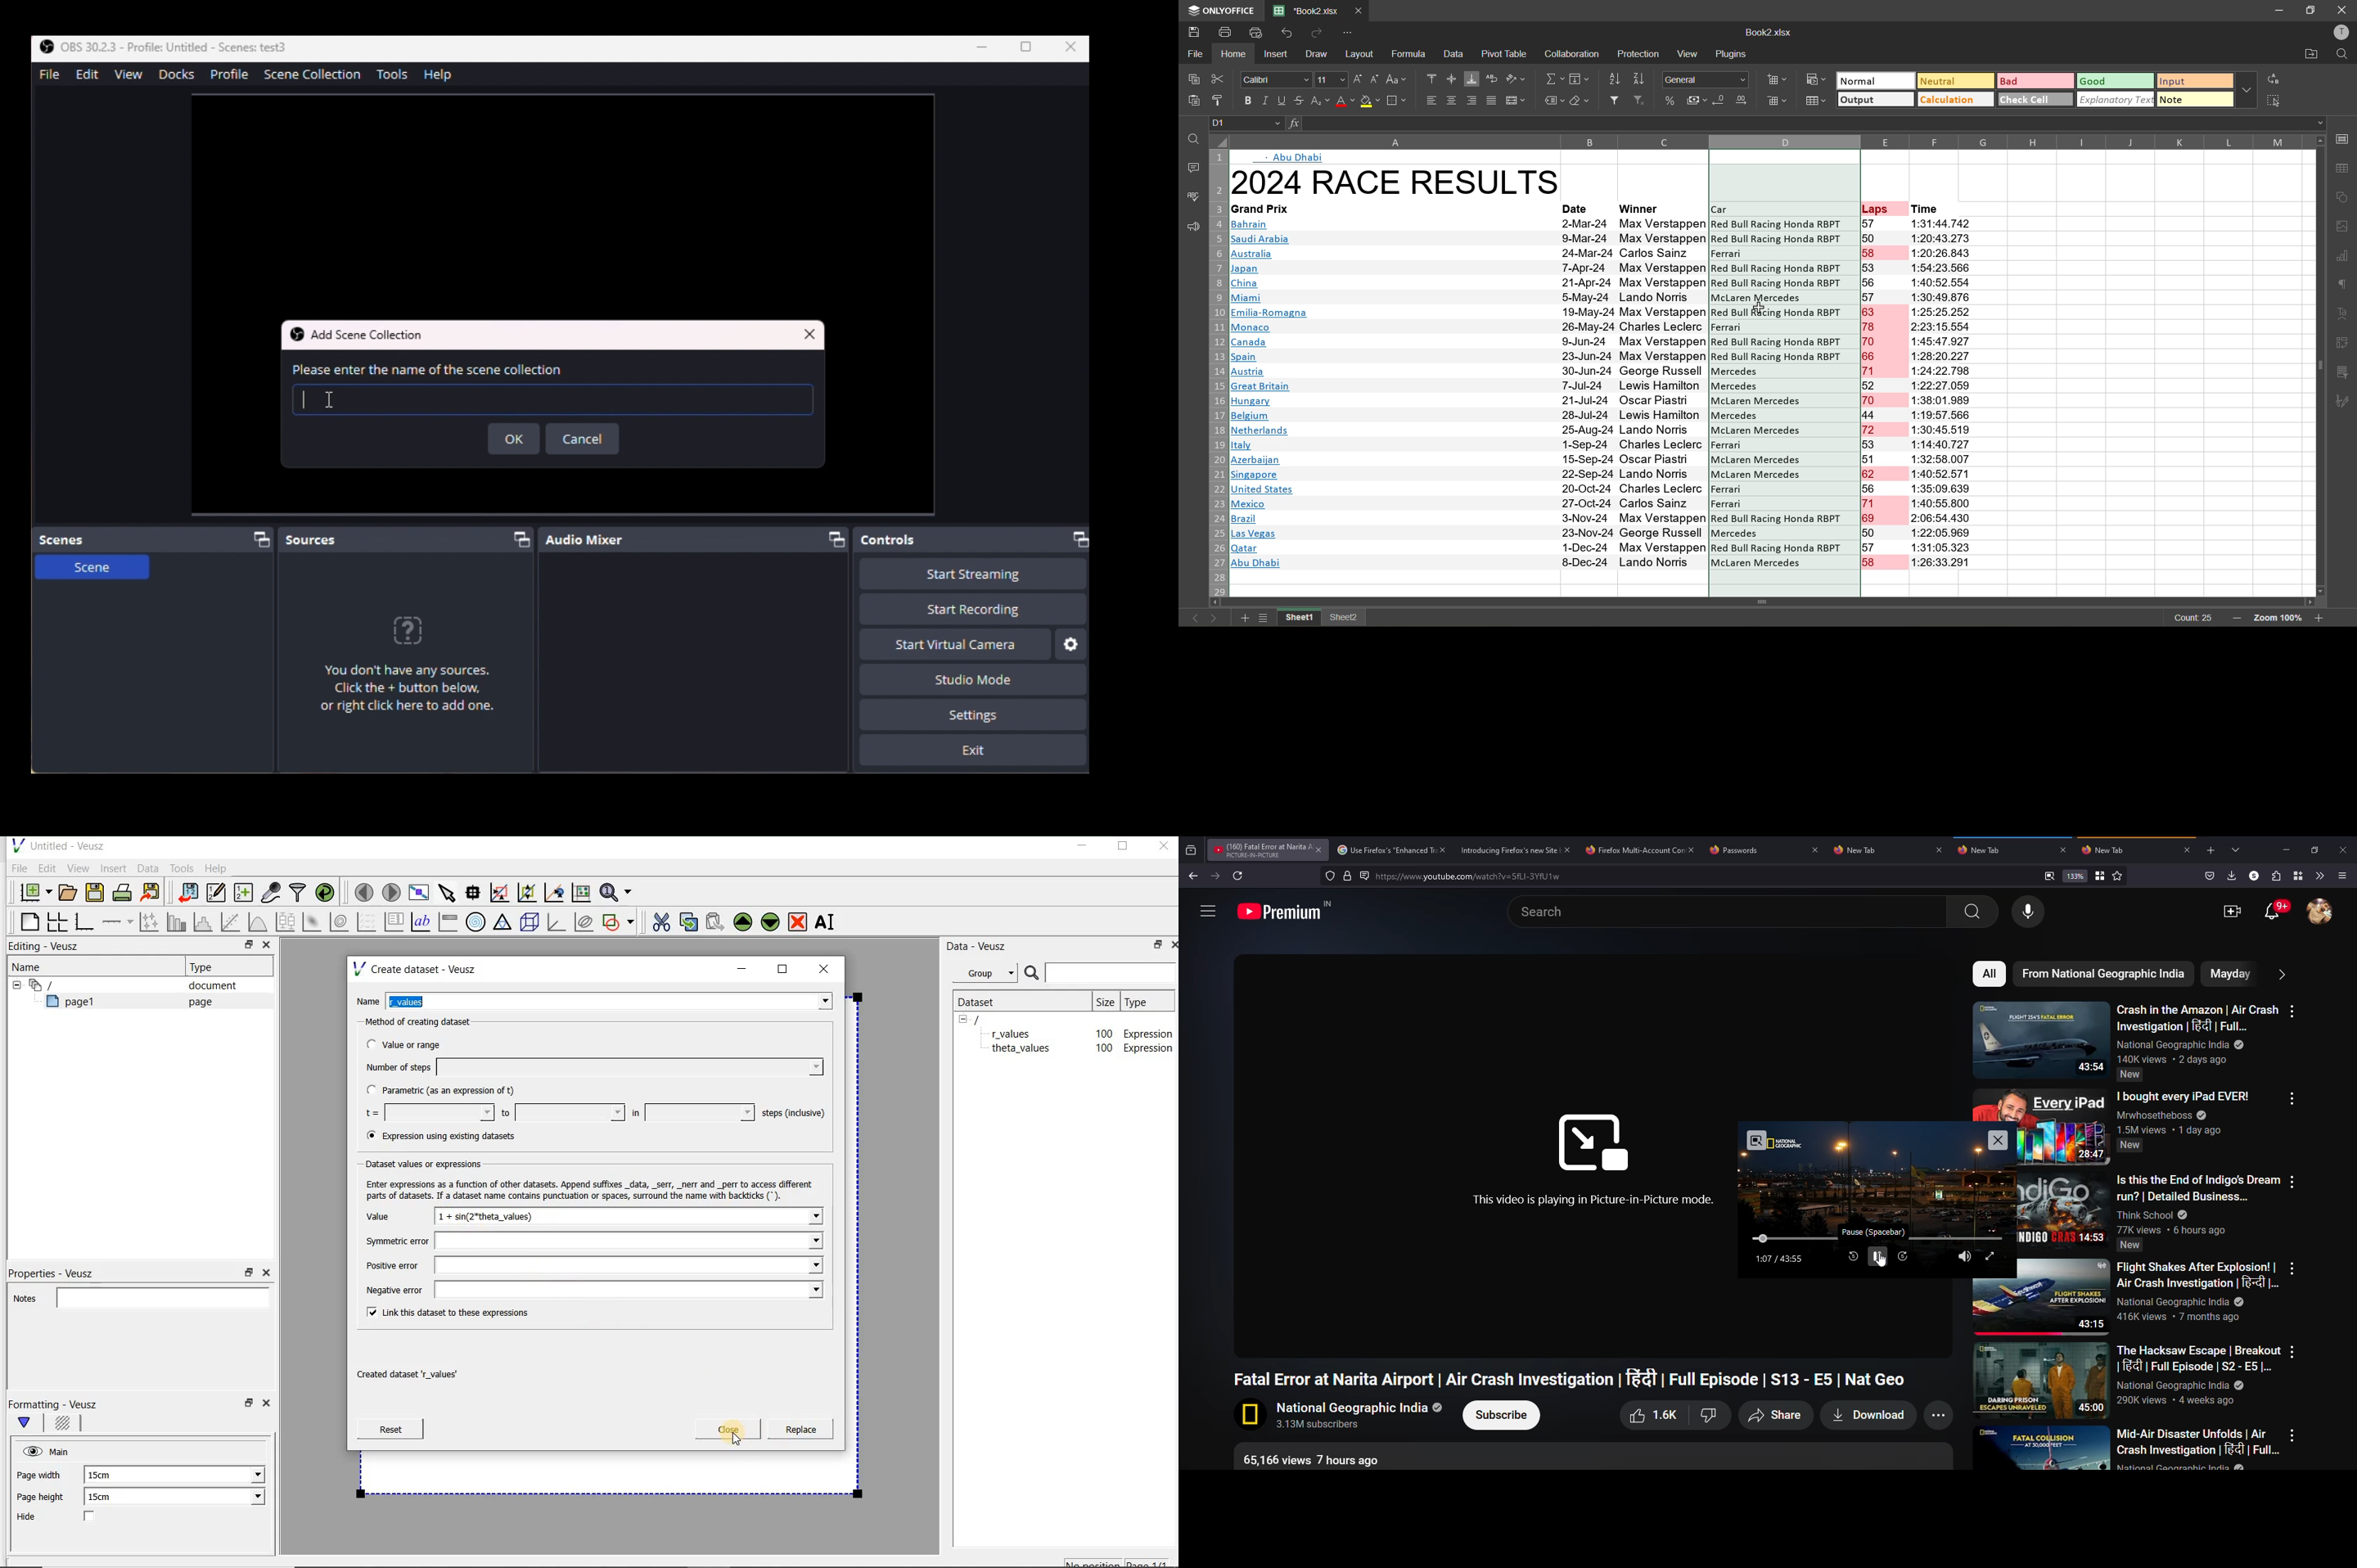 The image size is (2380, 1568). Describe the element at coordinates (2183, 1113) in the screenshot. I see `video text description` at that location.